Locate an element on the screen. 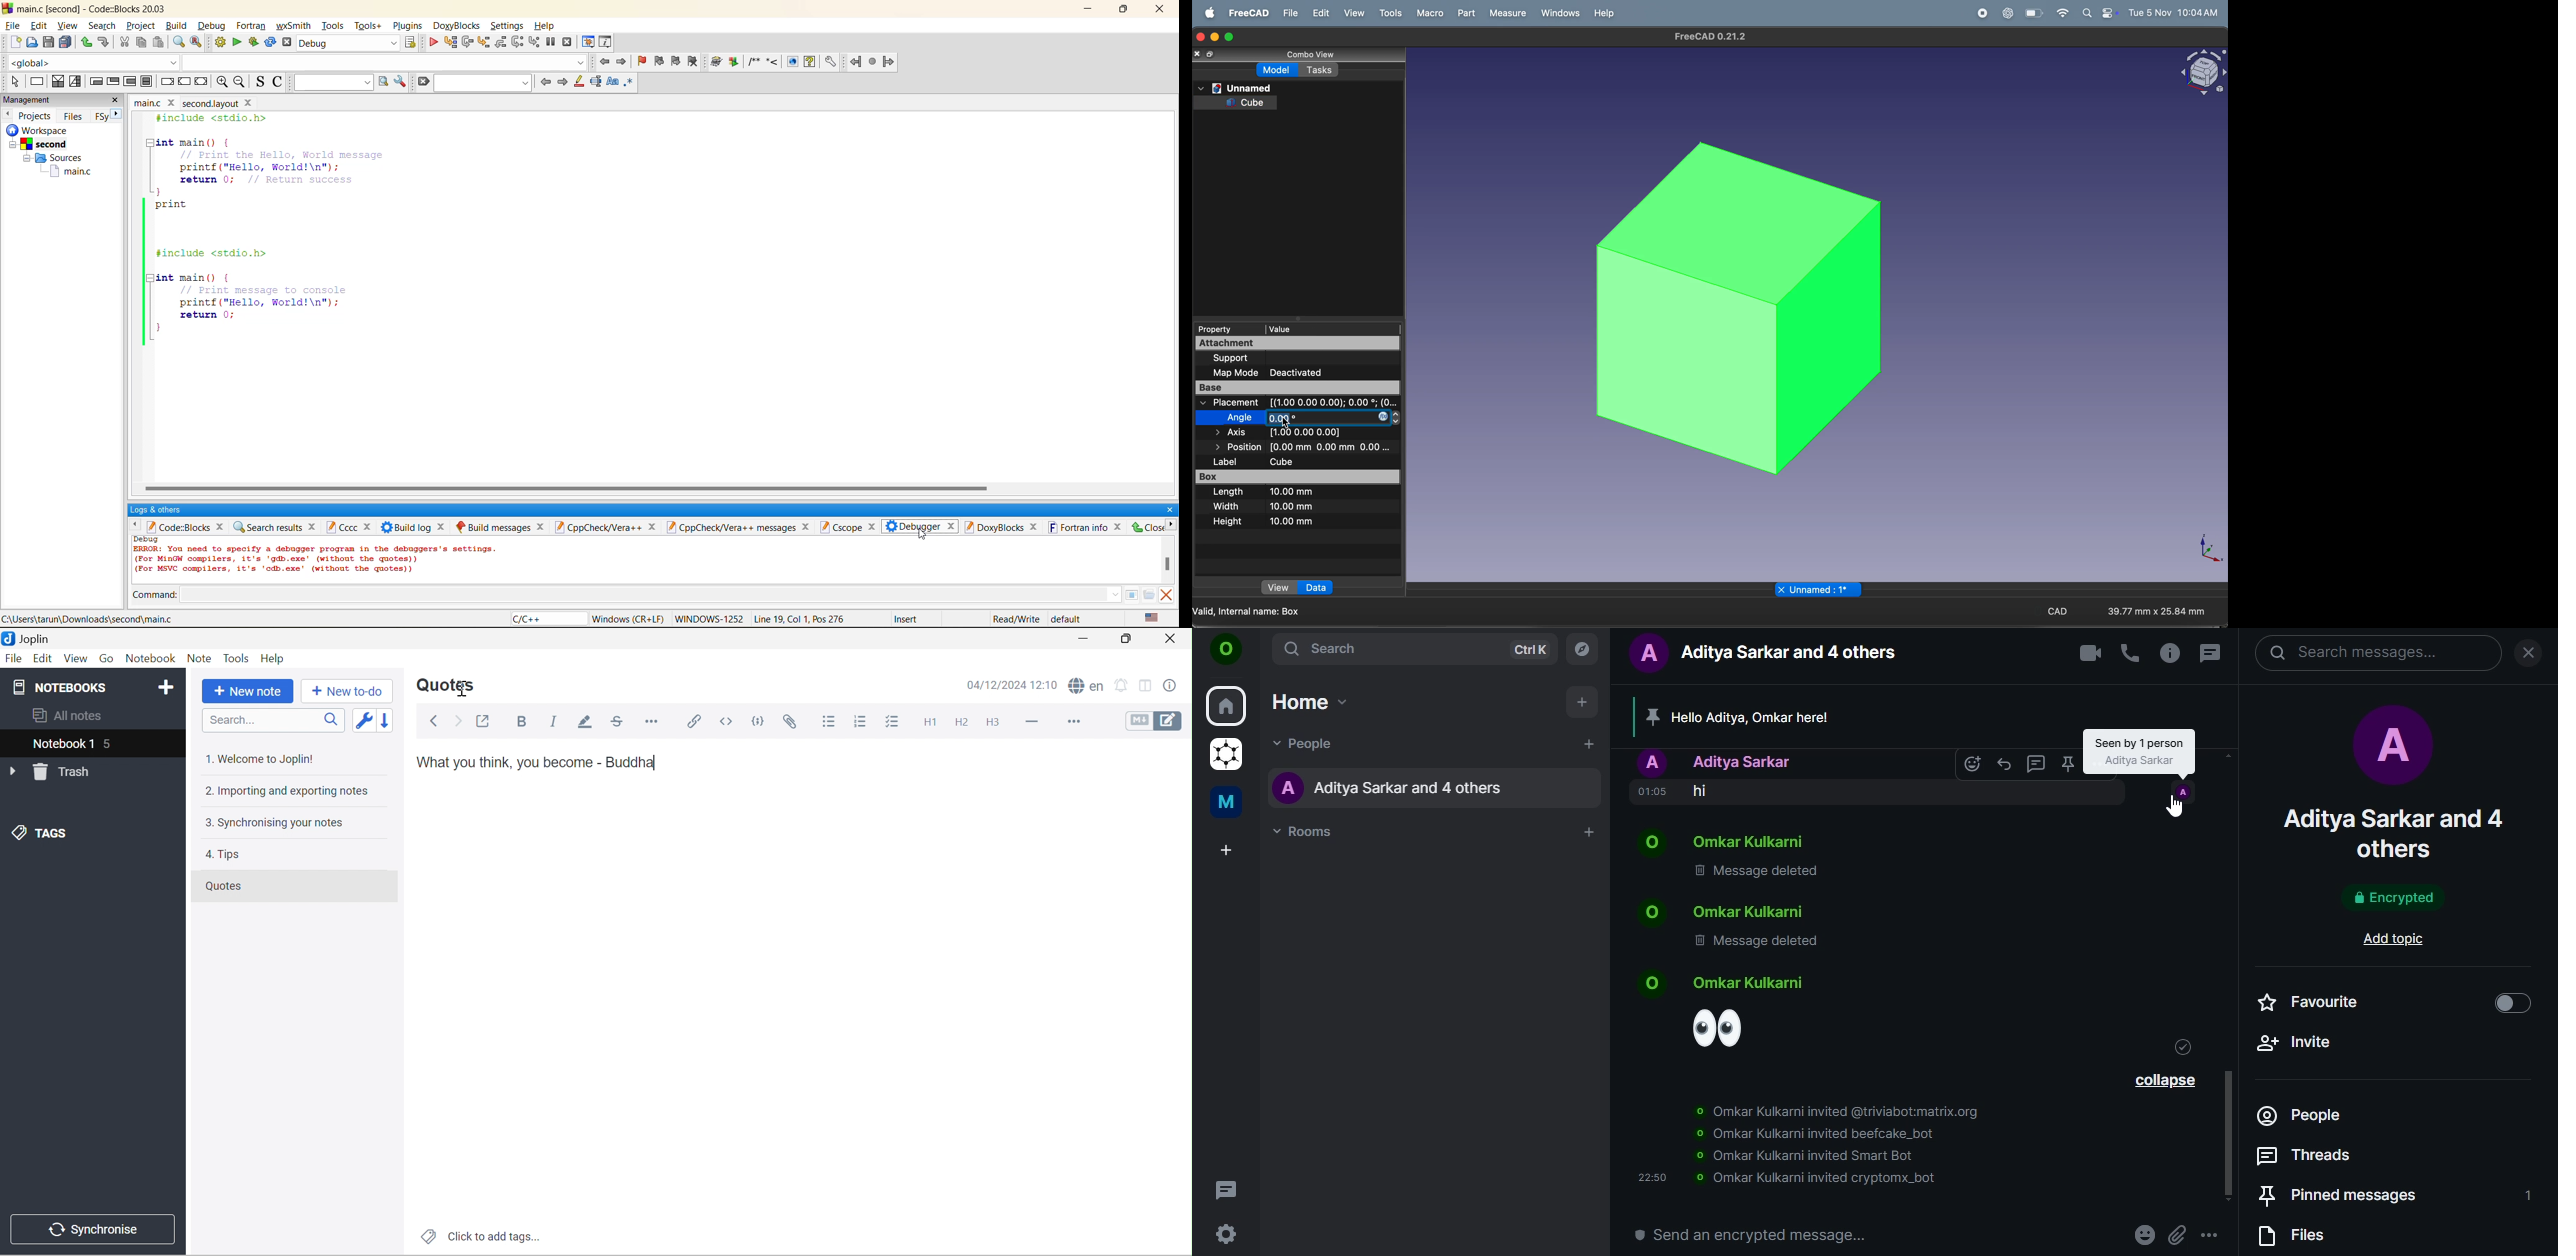 The height and width of the screenshot is (1260, 2576). All notes is located at coordinates (68, 716).